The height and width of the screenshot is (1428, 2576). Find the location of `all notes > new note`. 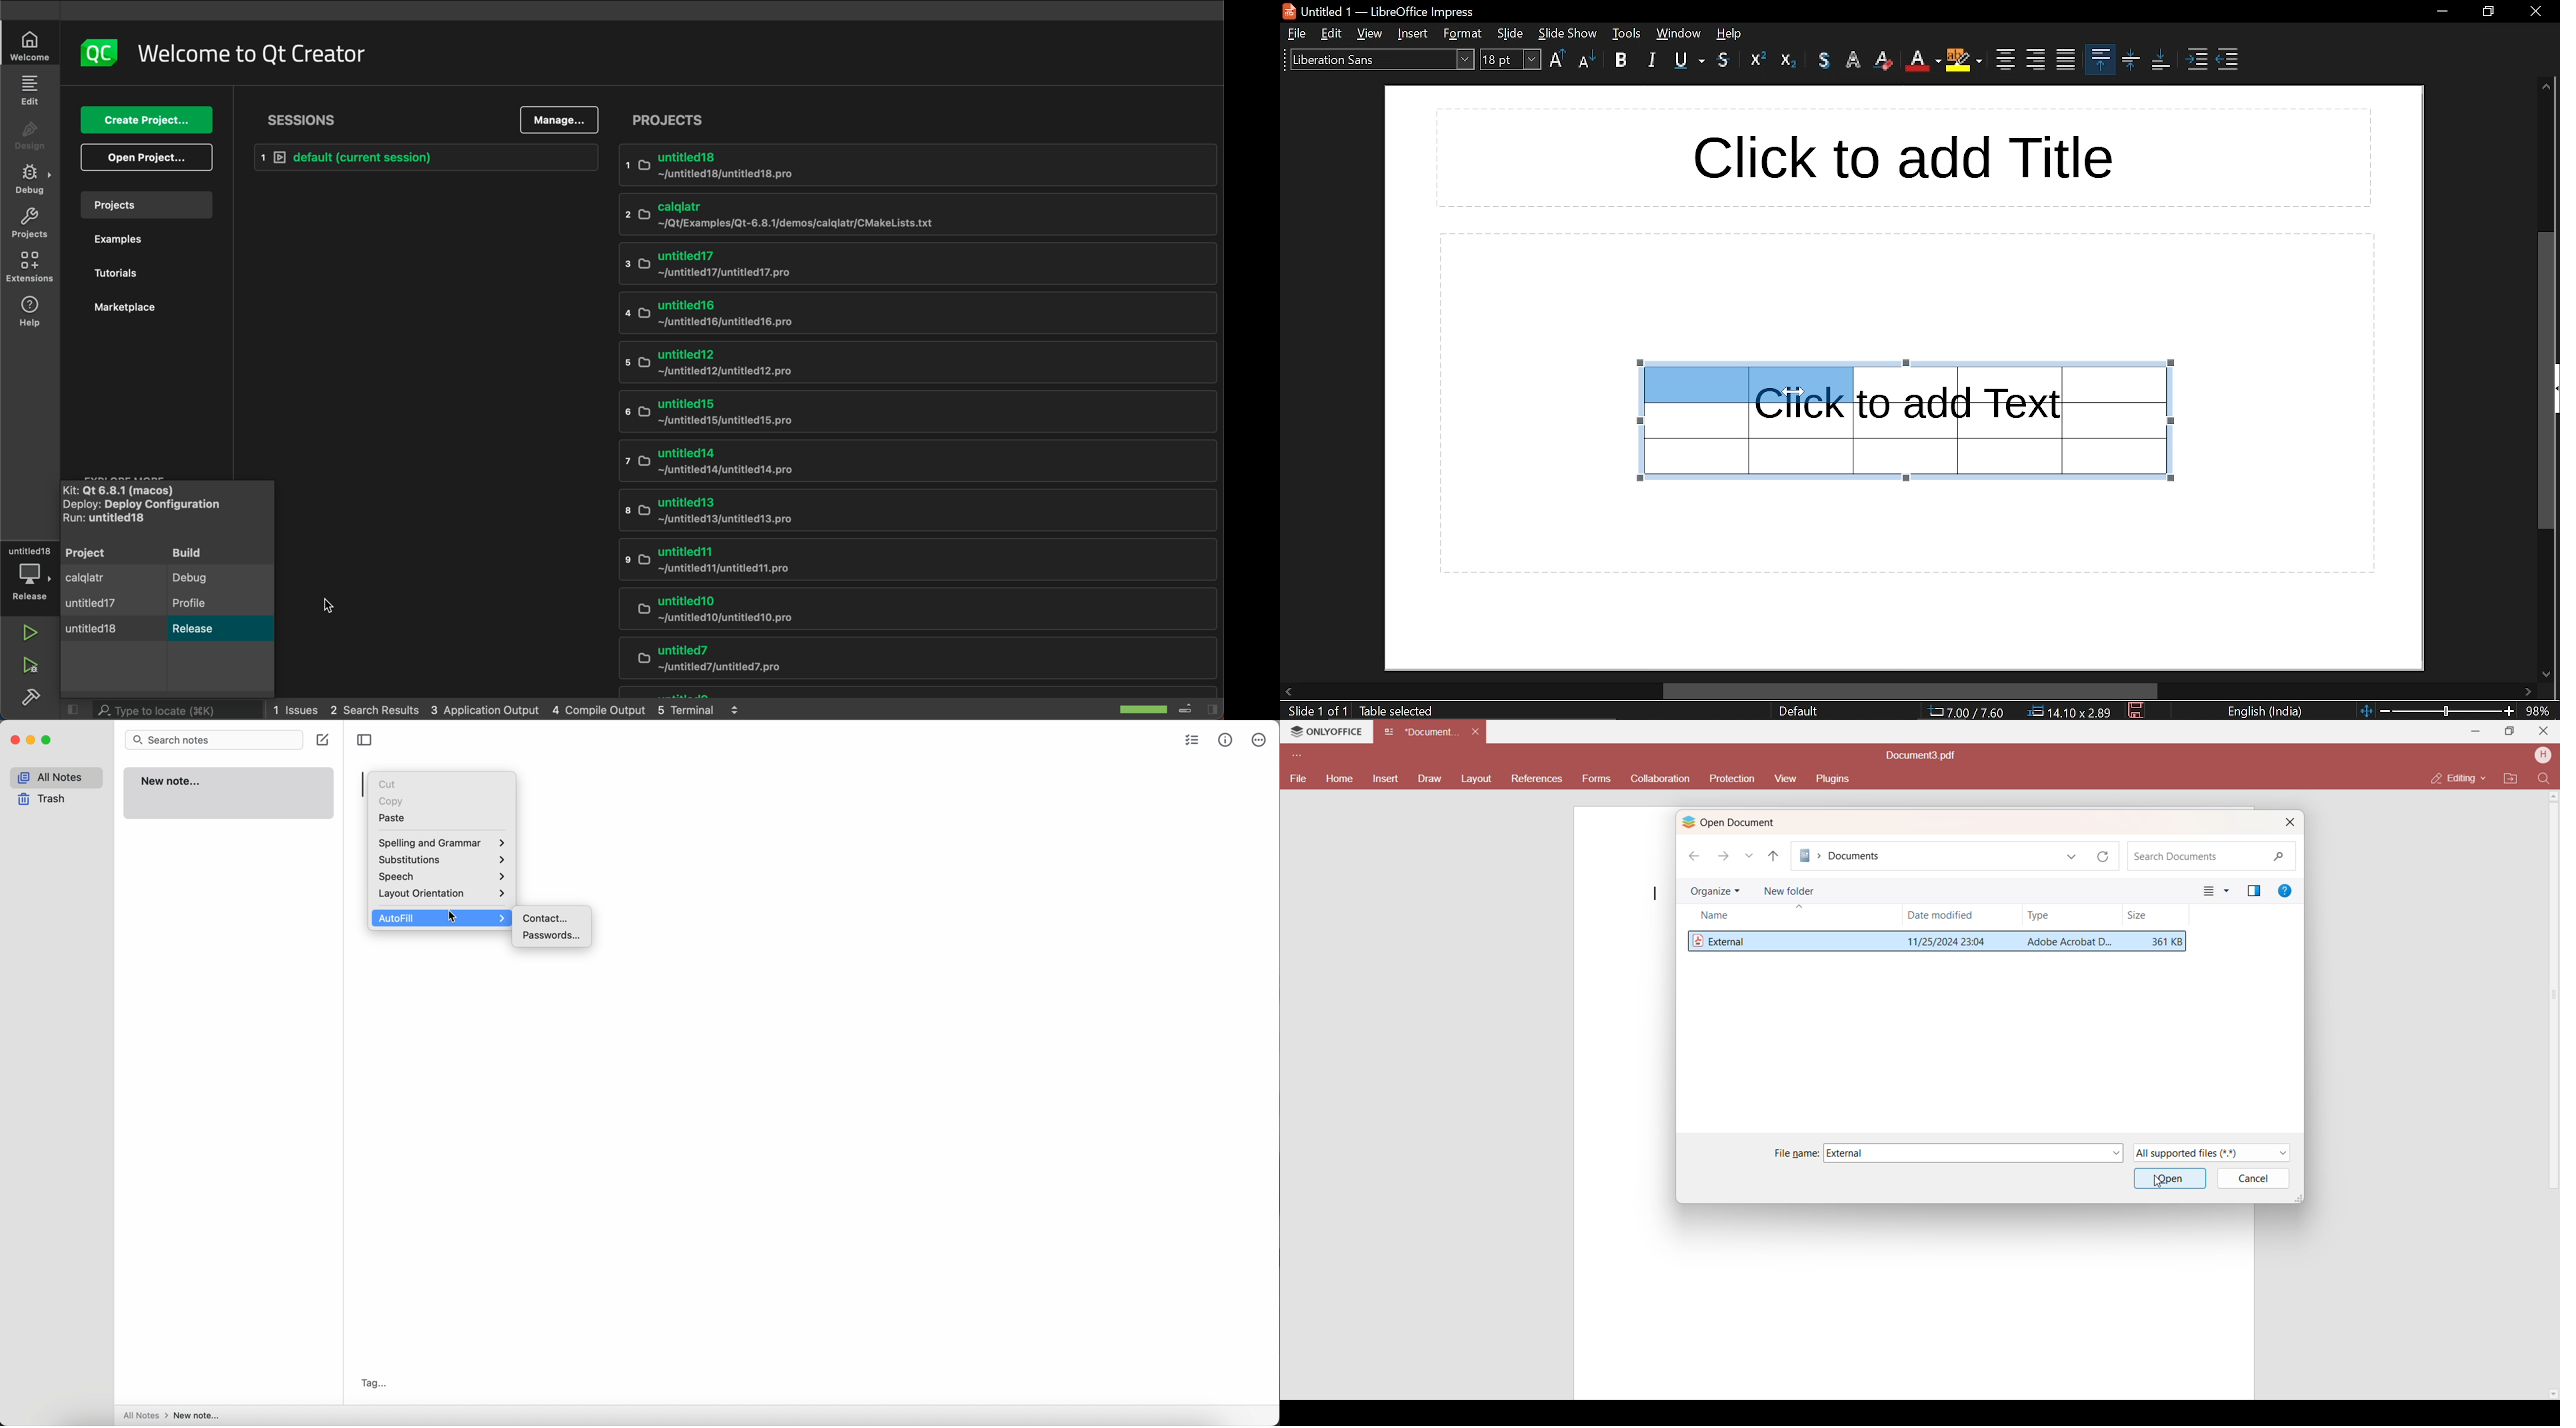

all notes > new note is located at coordinates (171, 1416).